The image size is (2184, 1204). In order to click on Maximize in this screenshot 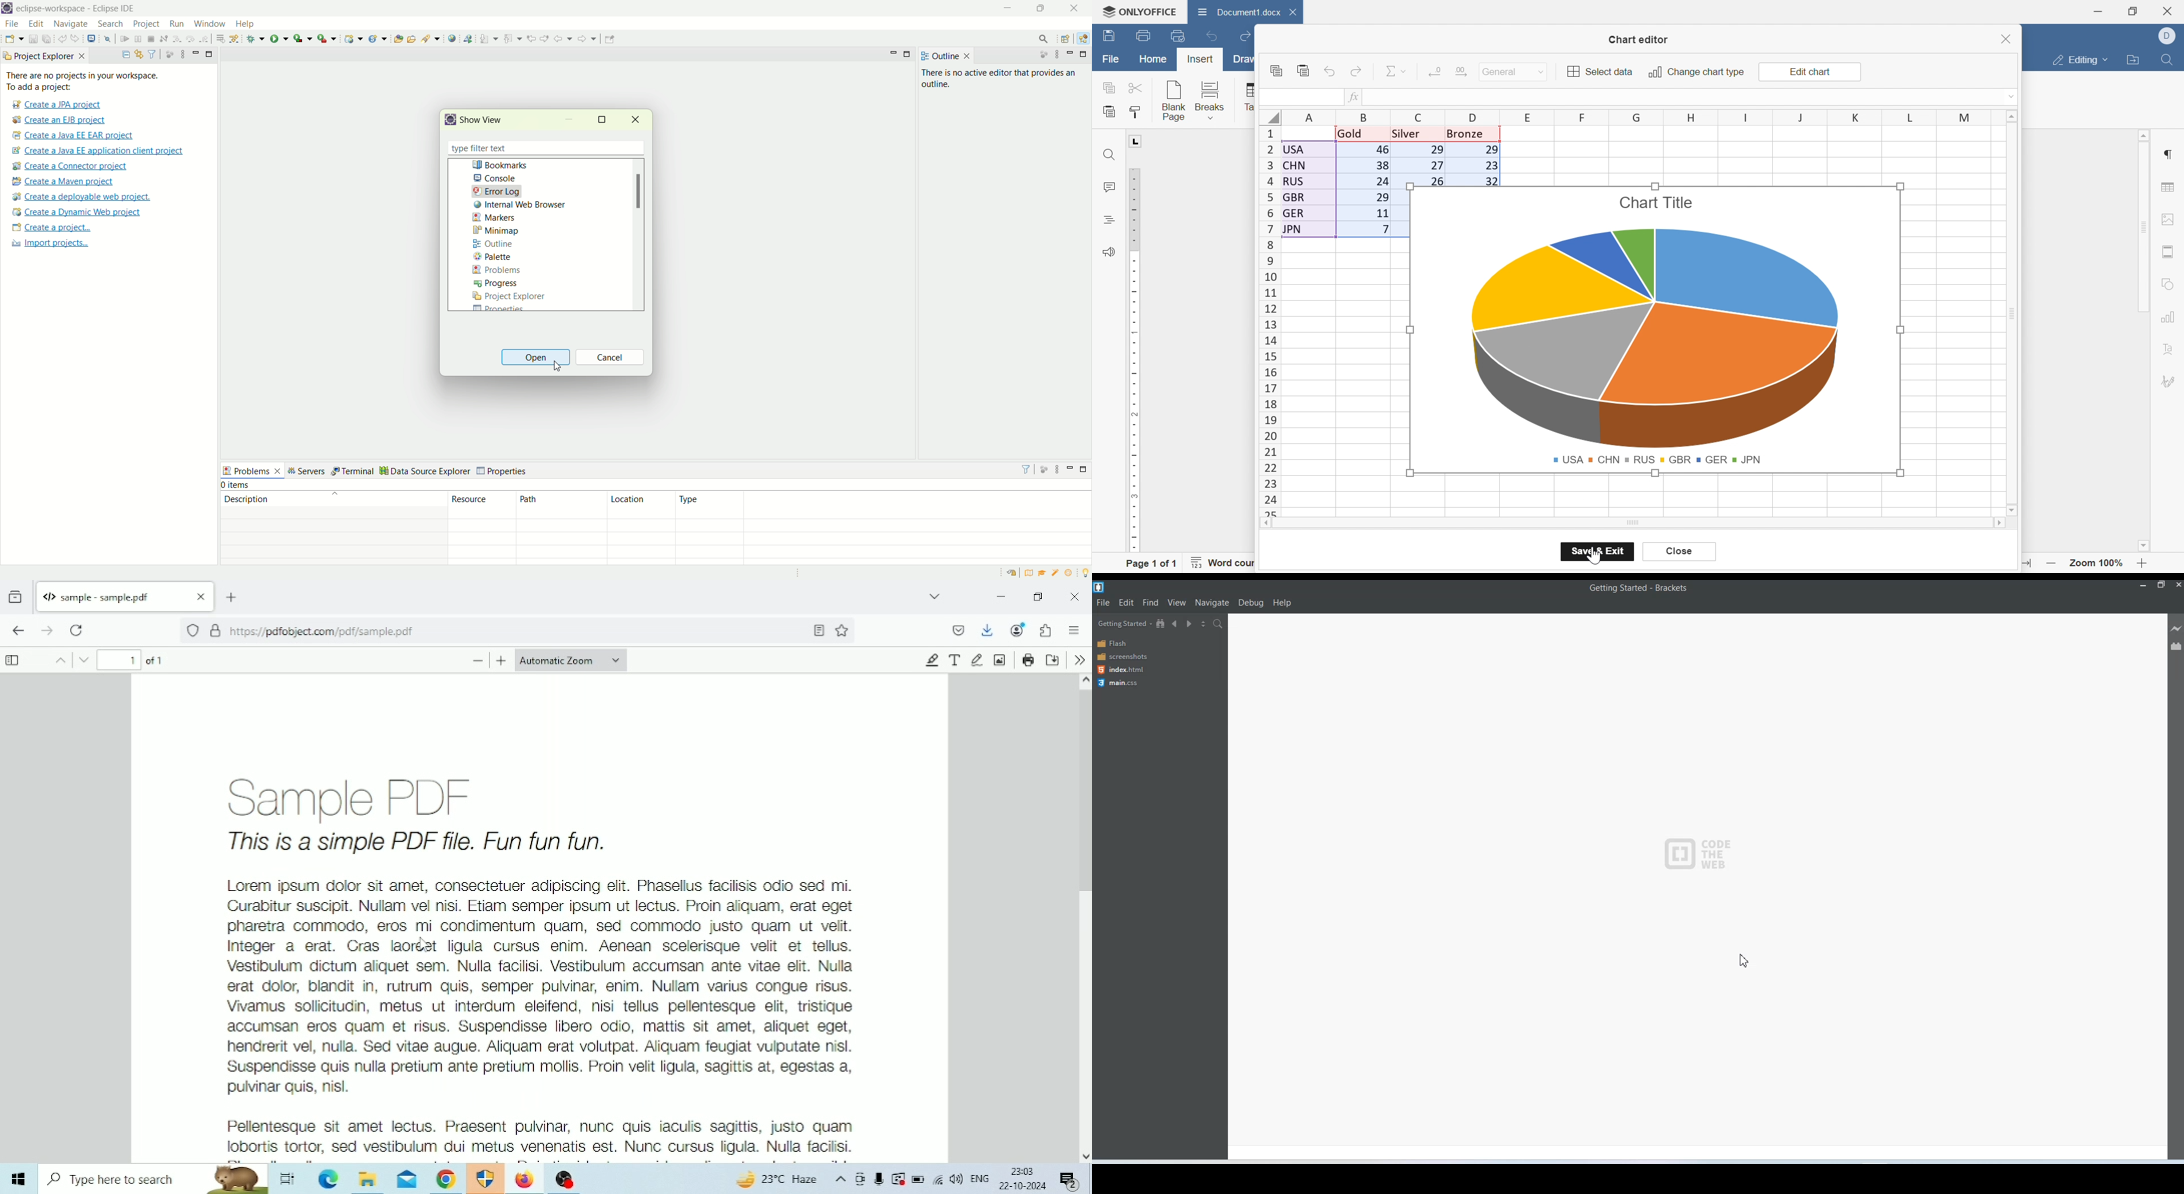, I will do `click(2161, 586)`.